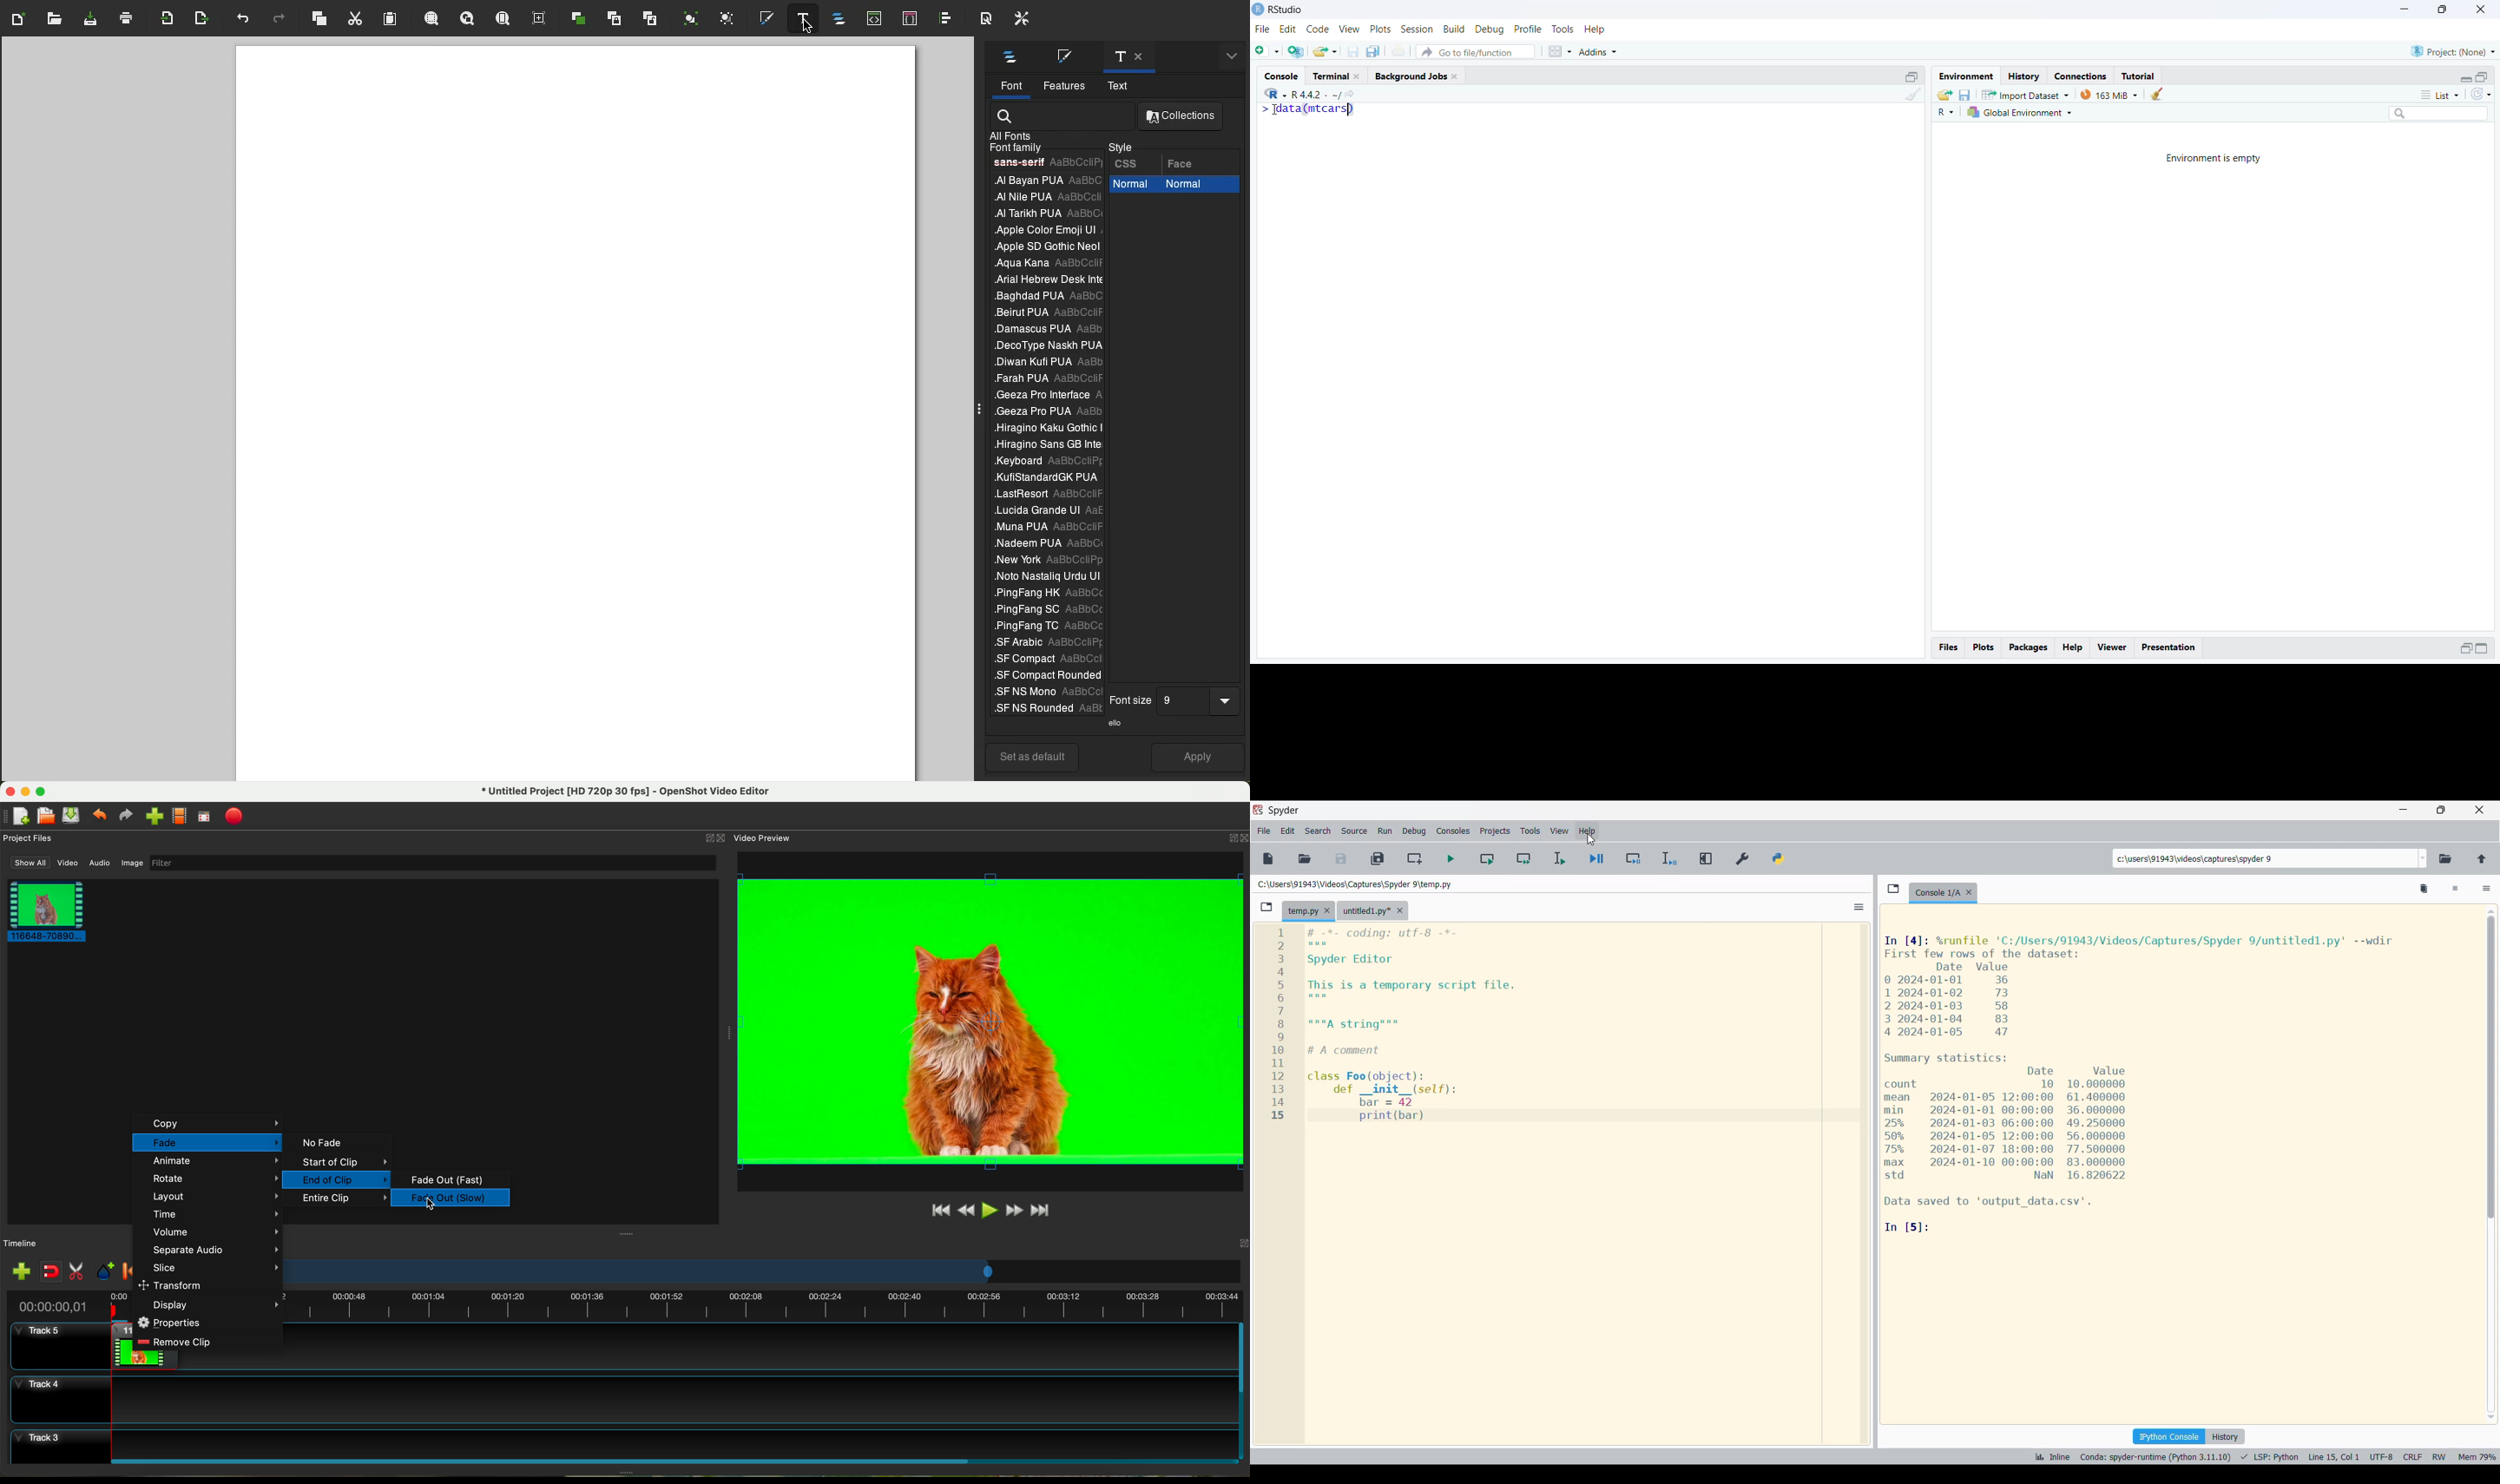 The width and height of the screenshot is (2520, 1484). I want to click on File location, so click(1356, 884).